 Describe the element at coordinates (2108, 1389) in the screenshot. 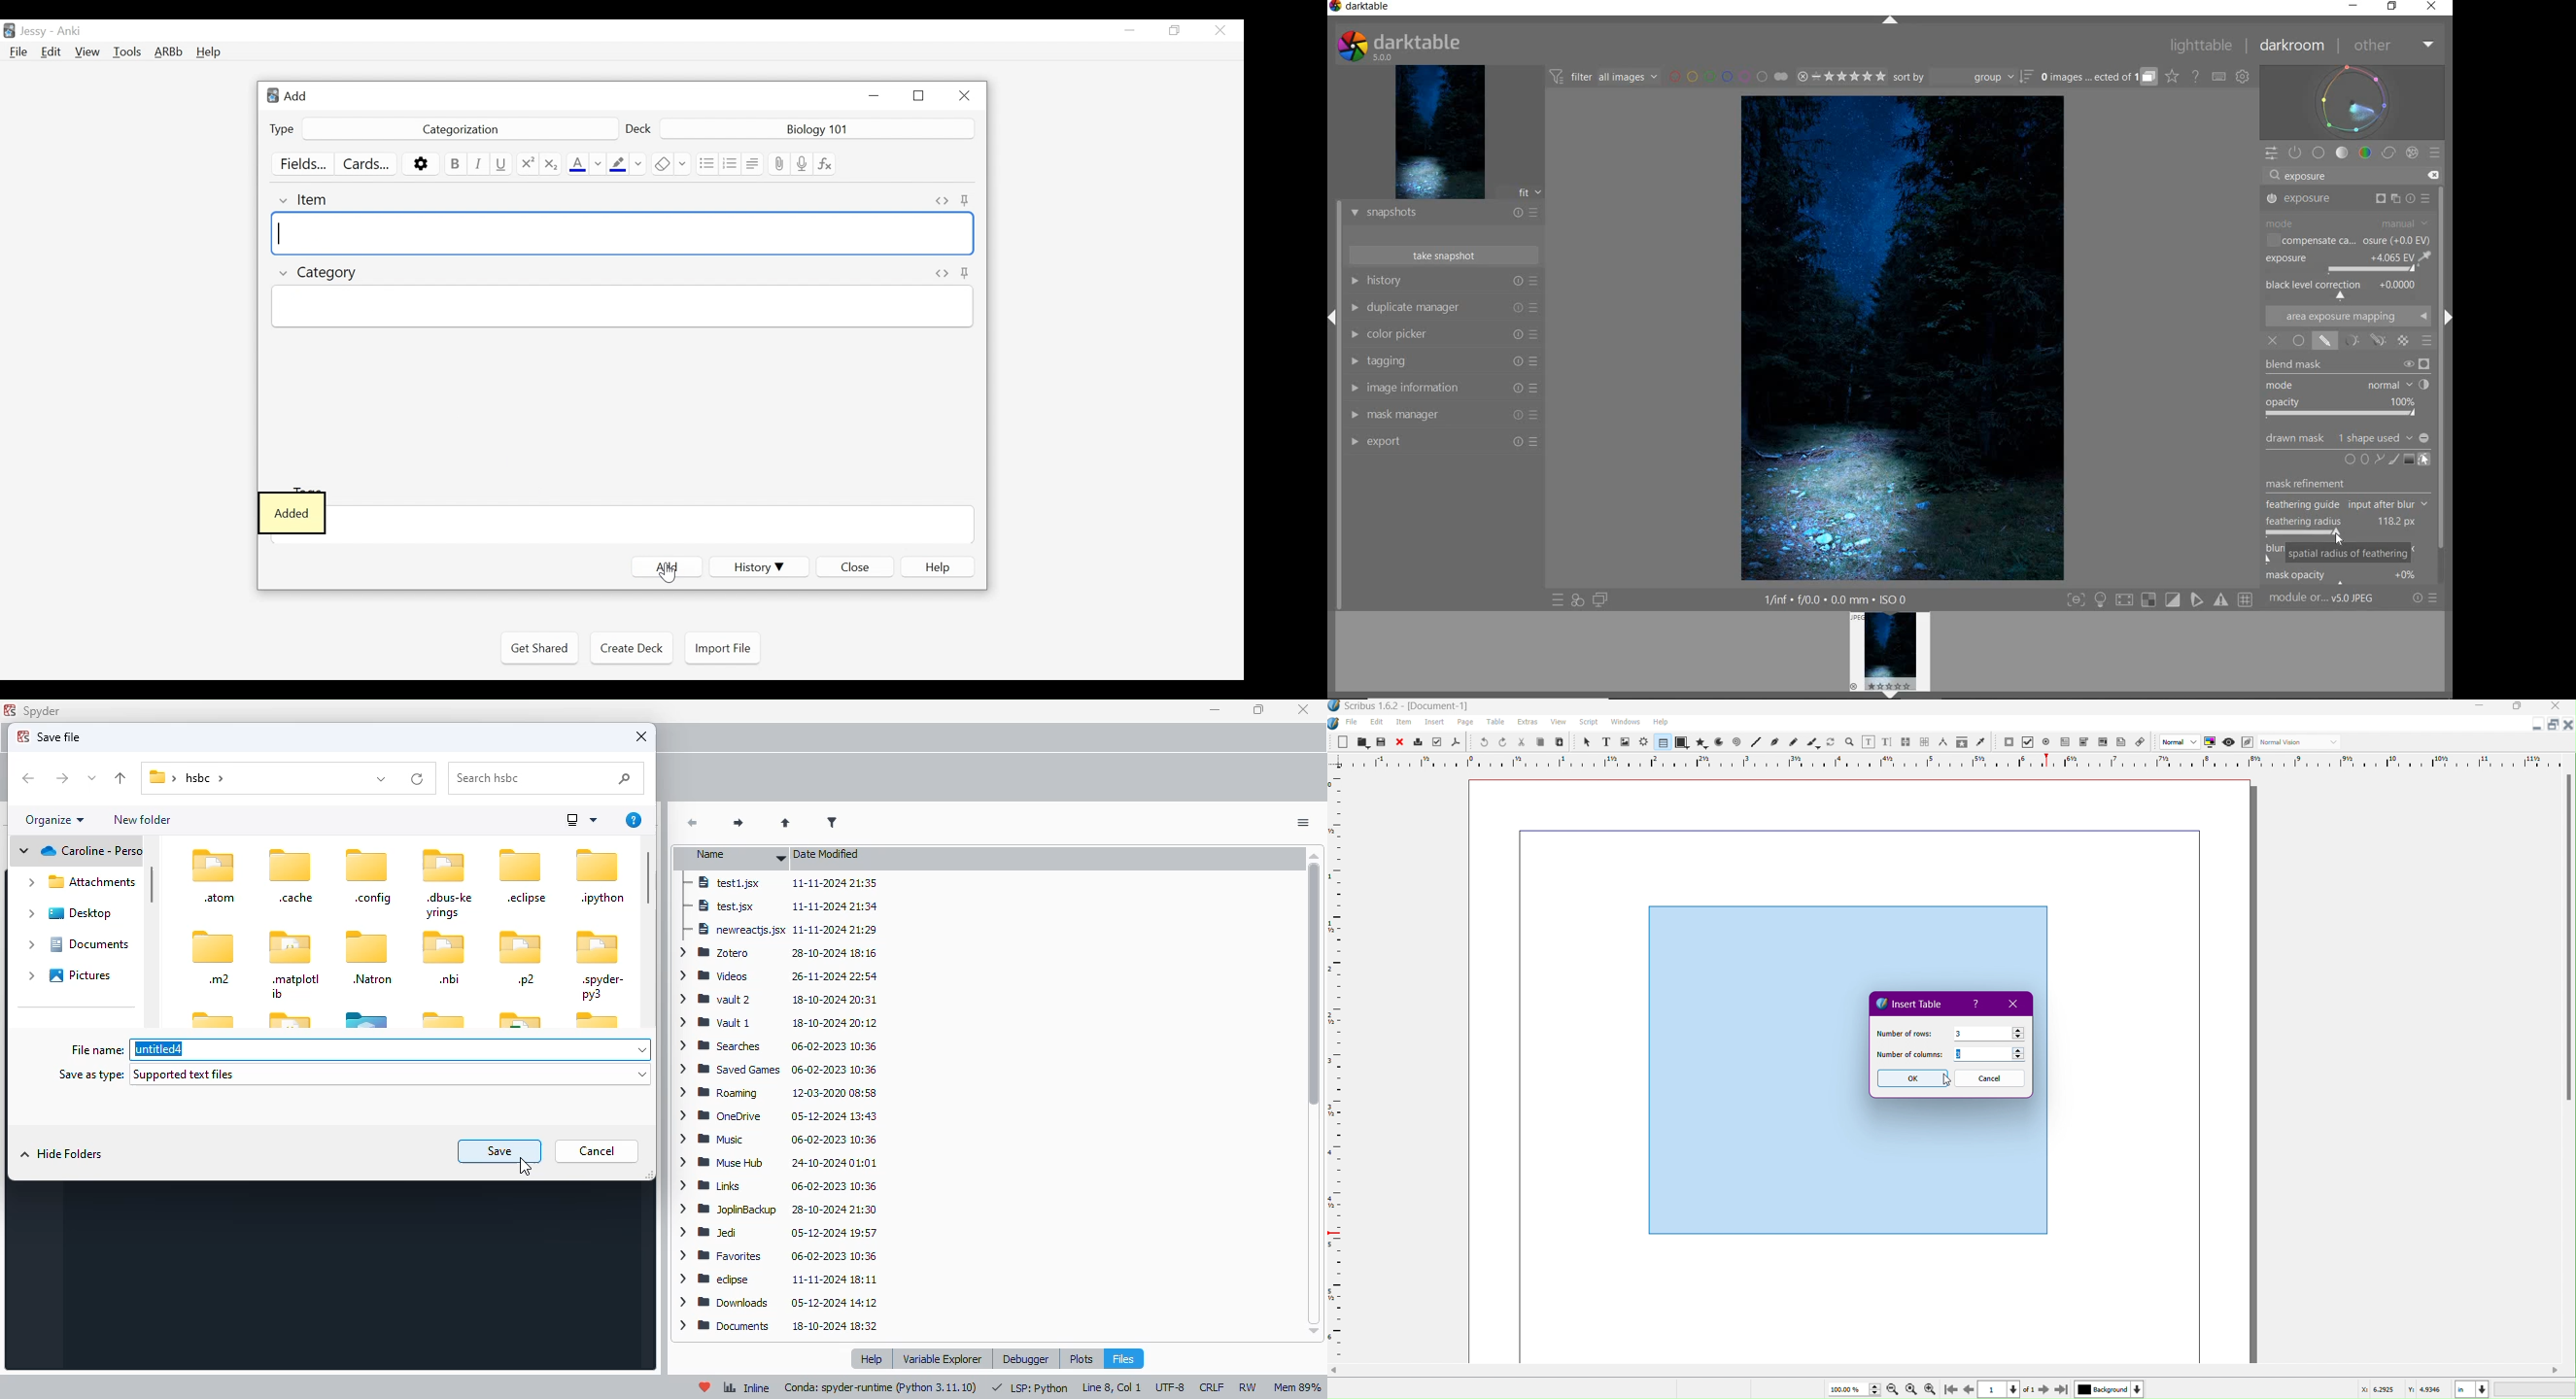

I see `Background Color` at that location.